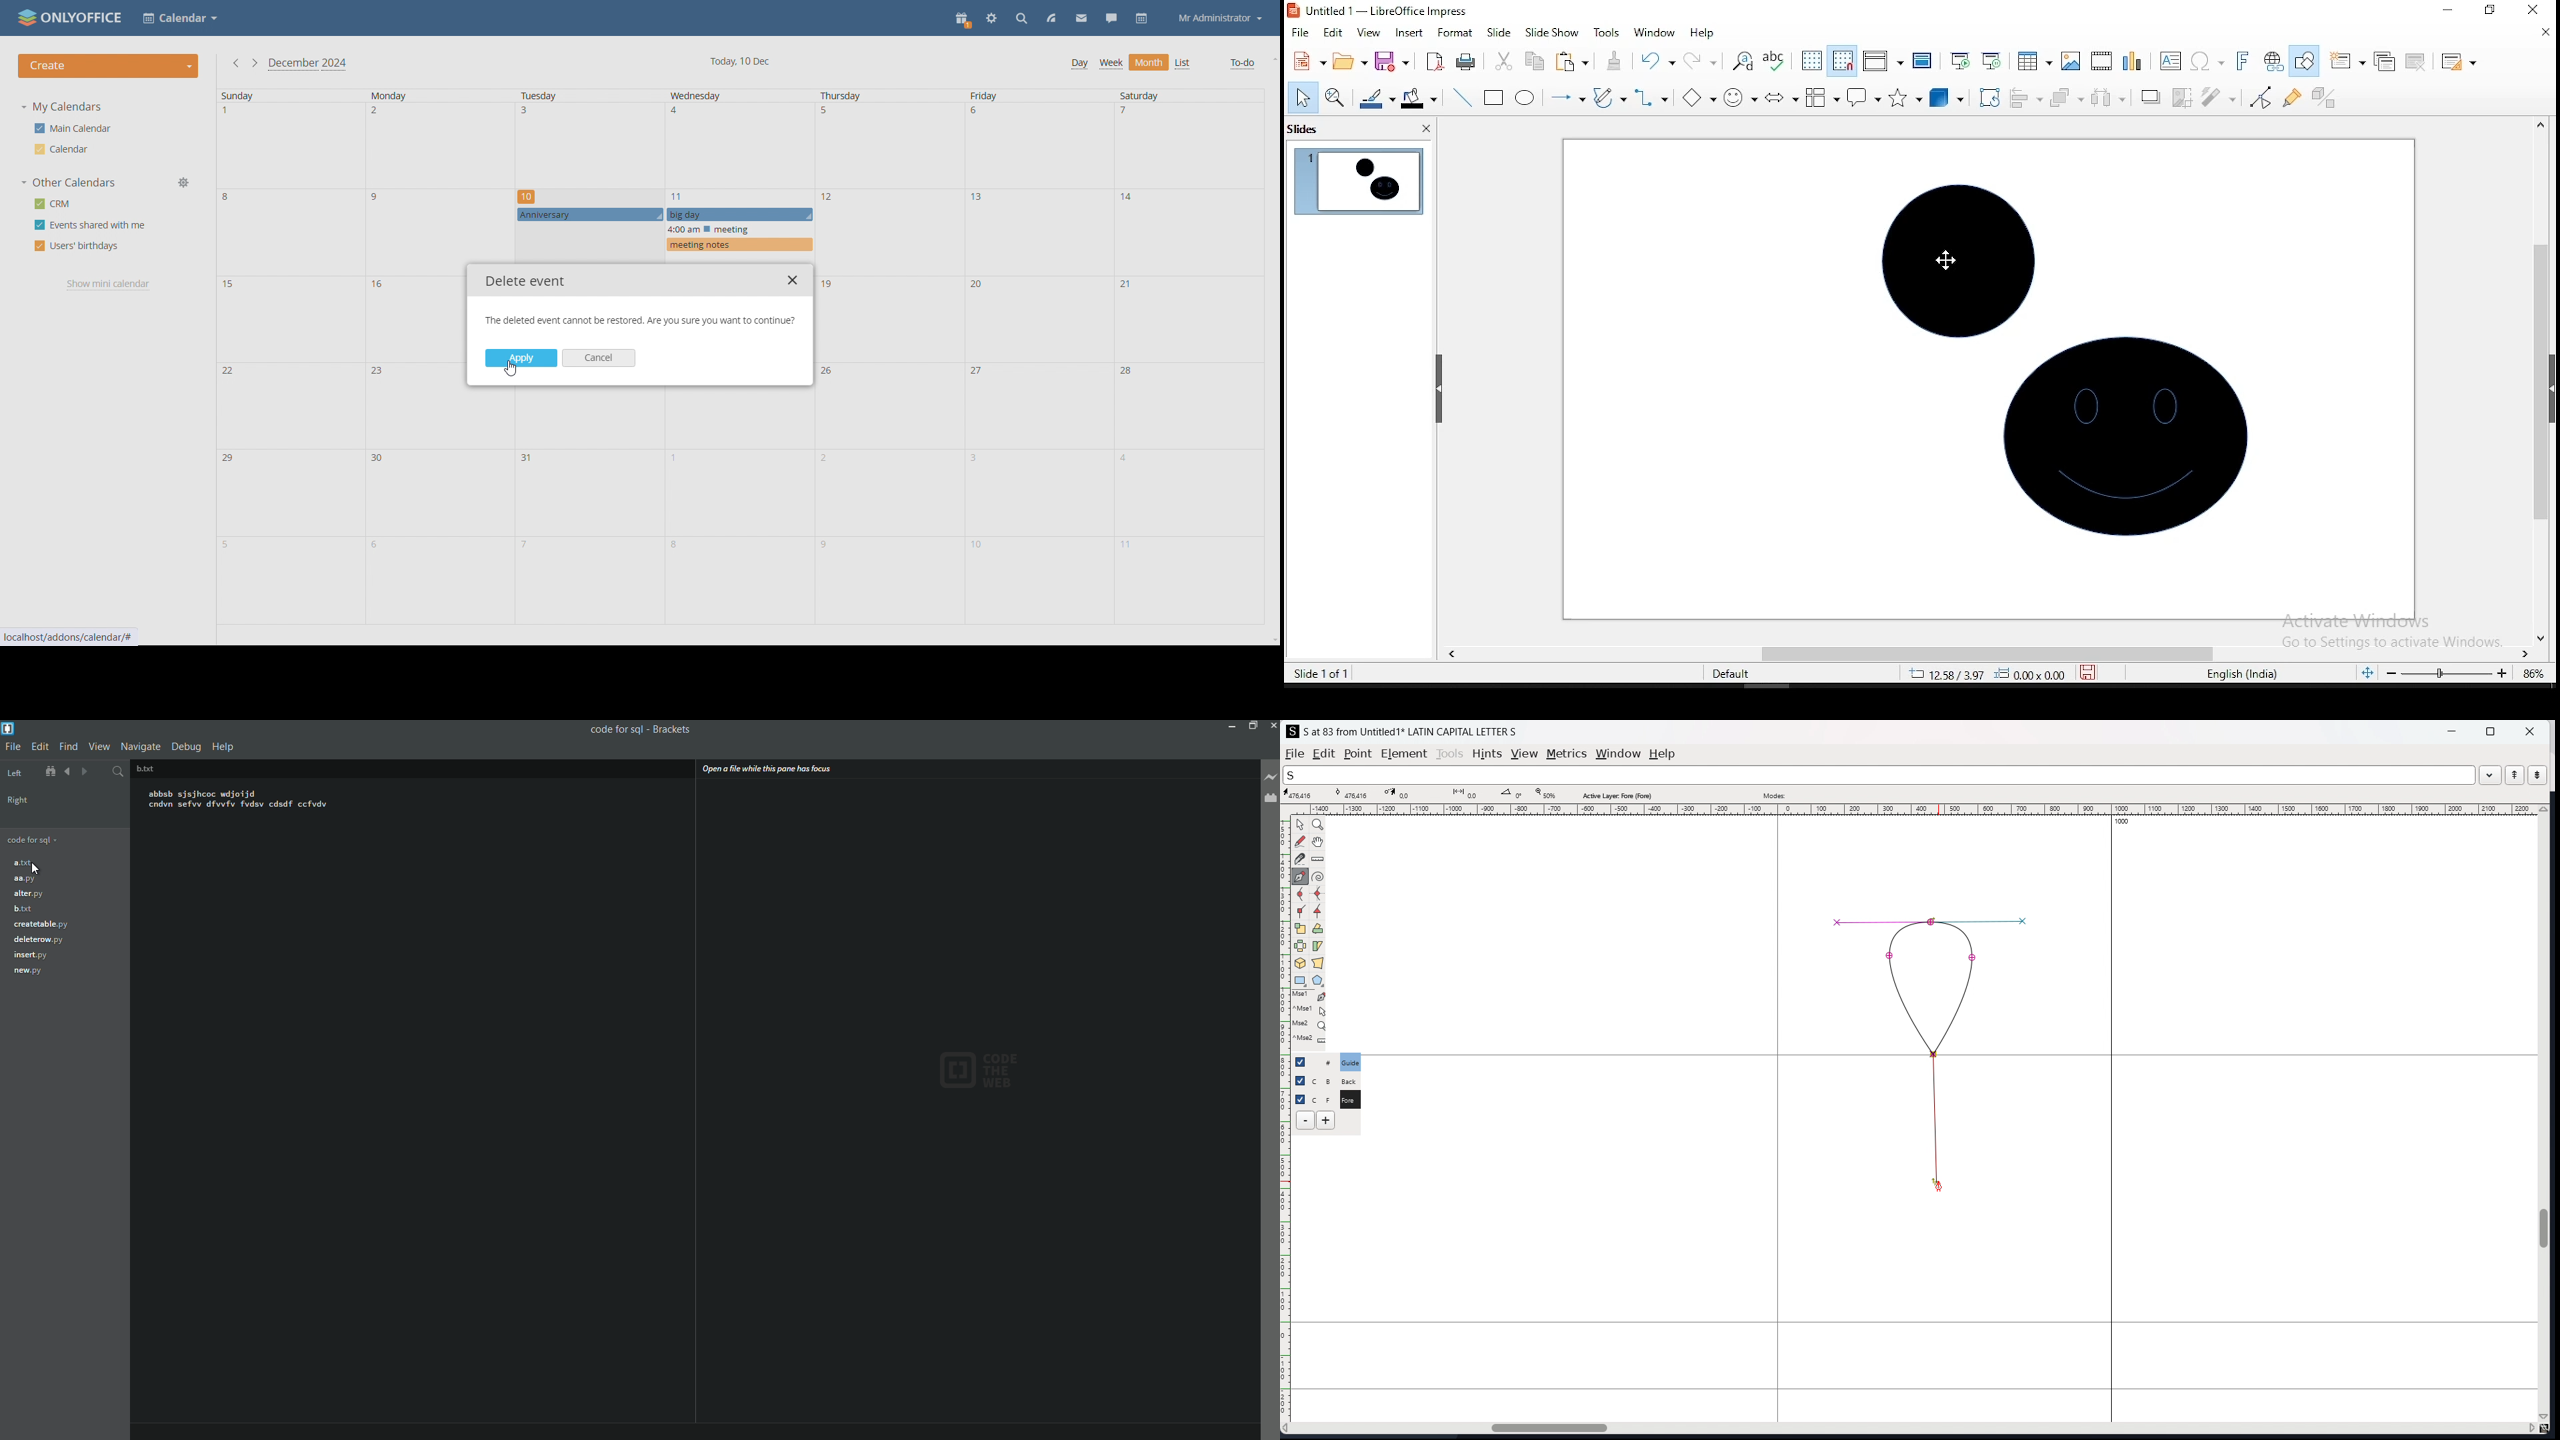  Describe the element at coordinates (1318, 929) in the screenshot. I see `rotate selection` at that location.